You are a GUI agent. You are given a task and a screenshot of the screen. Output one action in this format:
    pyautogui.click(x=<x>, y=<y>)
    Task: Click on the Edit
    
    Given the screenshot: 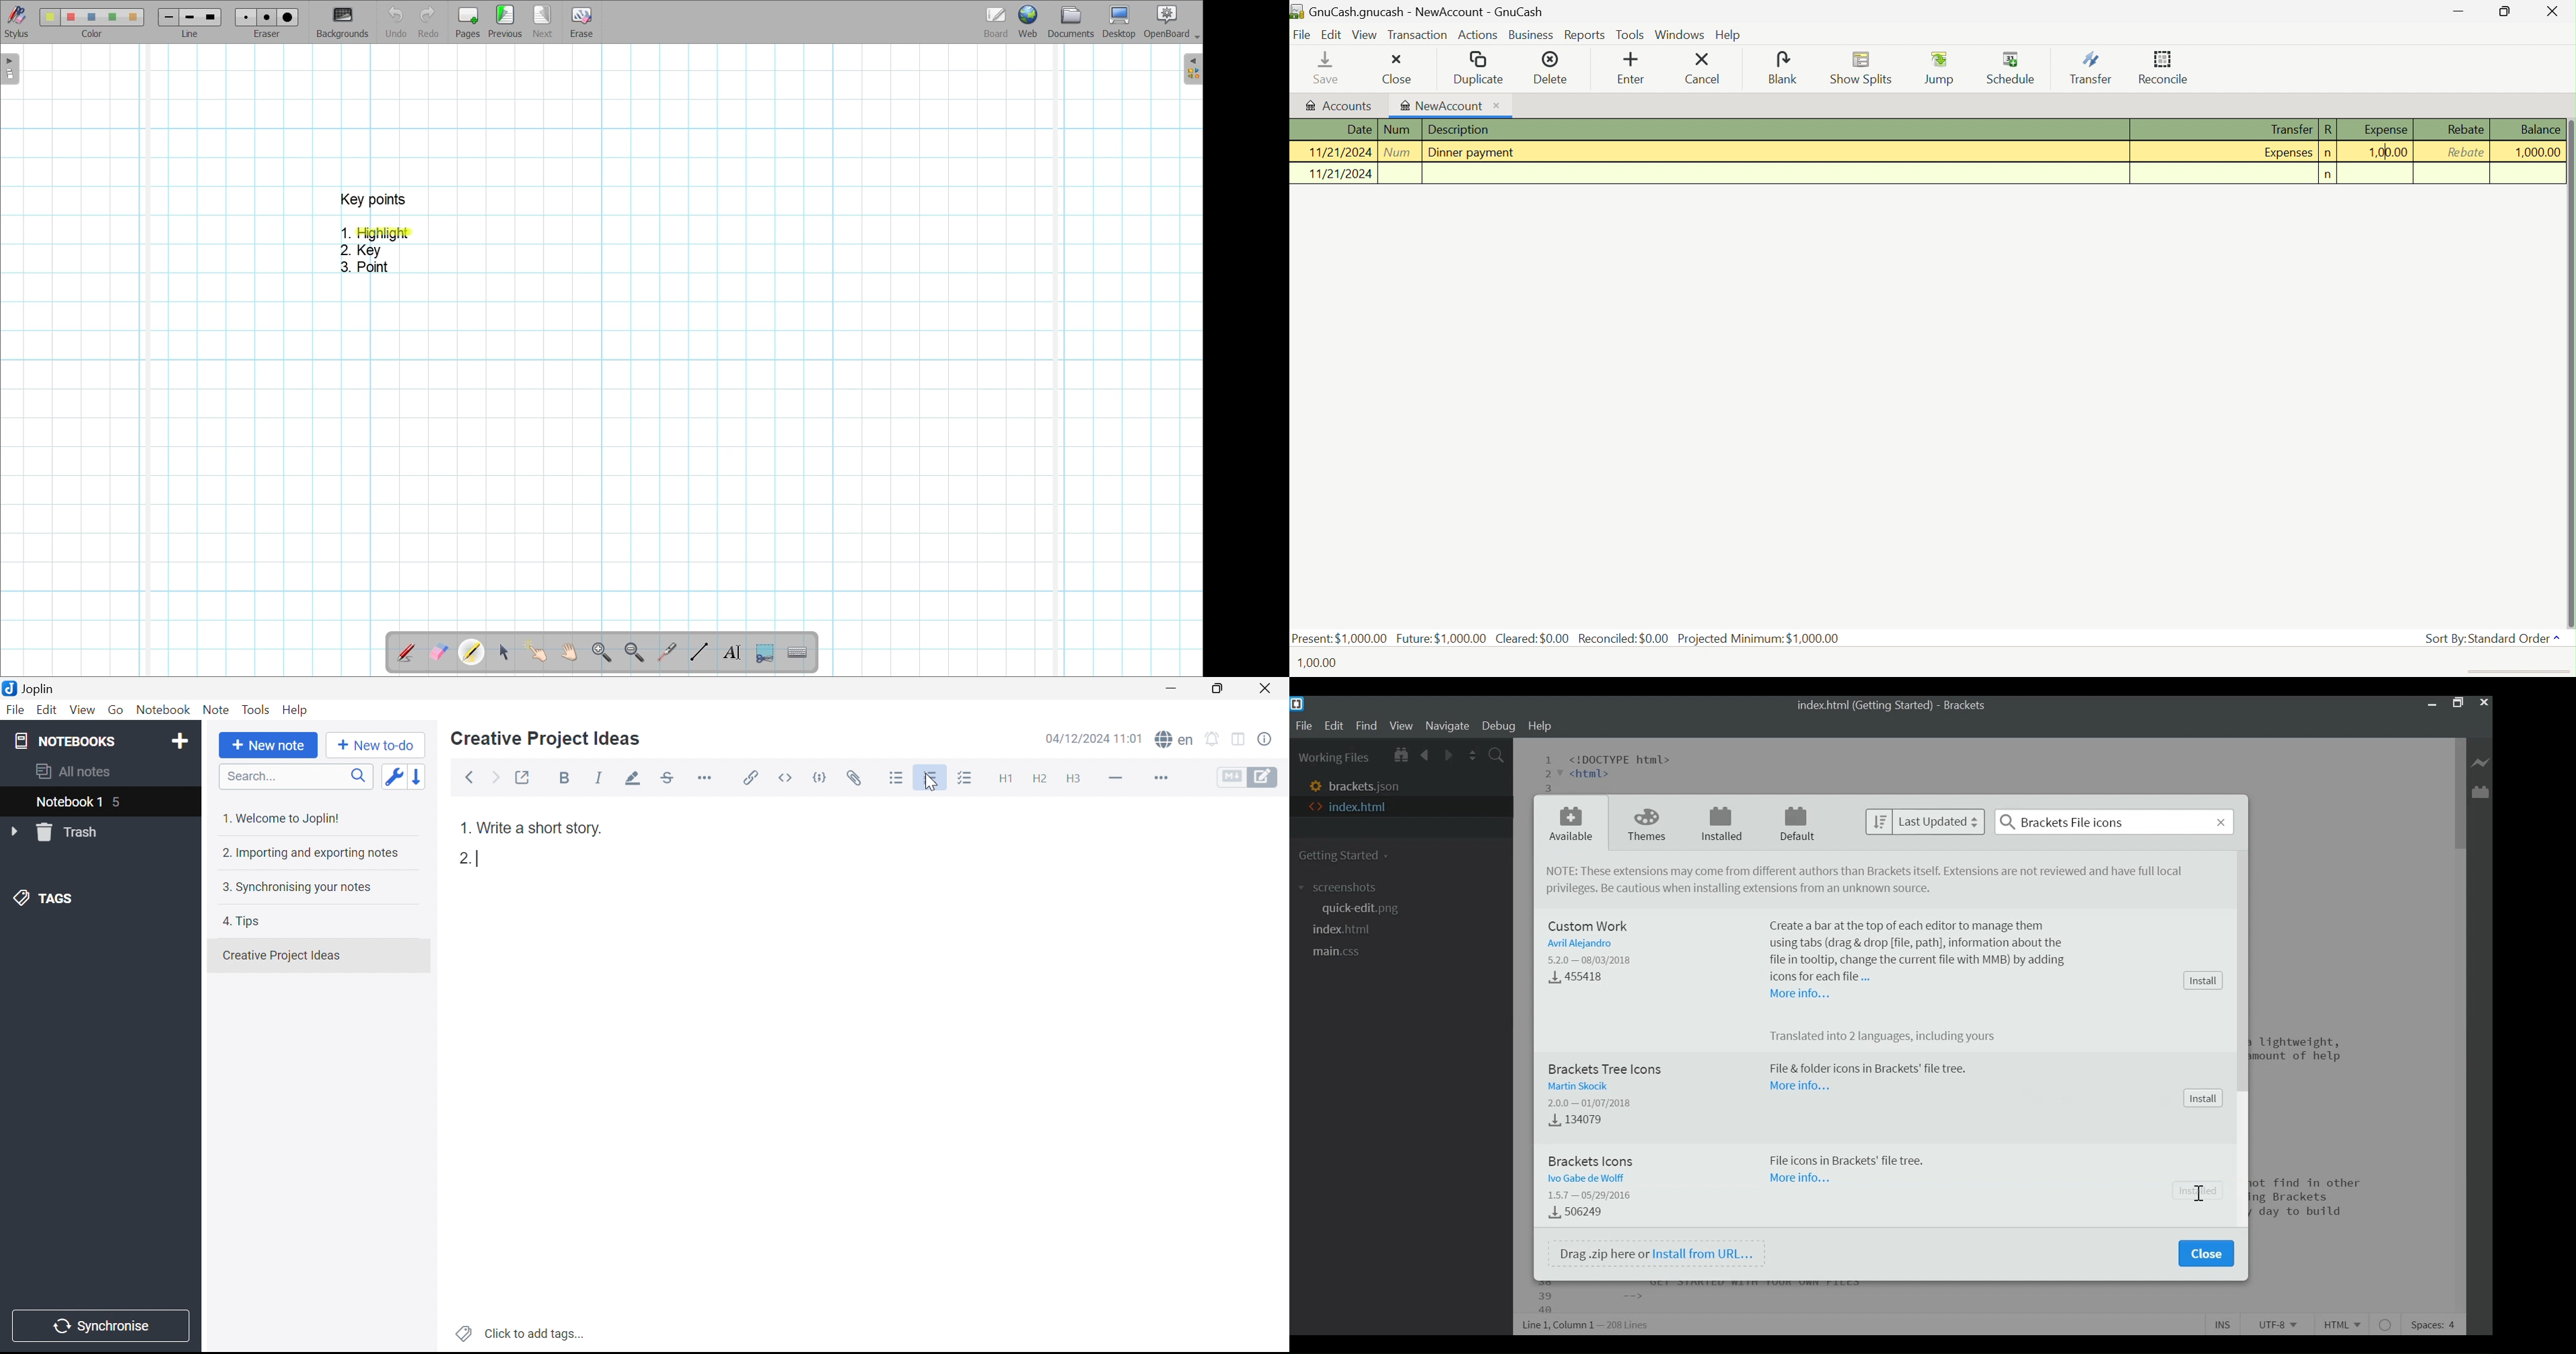 What is the action you would take?
    pyautogui.click(x=1334, y=726)
    